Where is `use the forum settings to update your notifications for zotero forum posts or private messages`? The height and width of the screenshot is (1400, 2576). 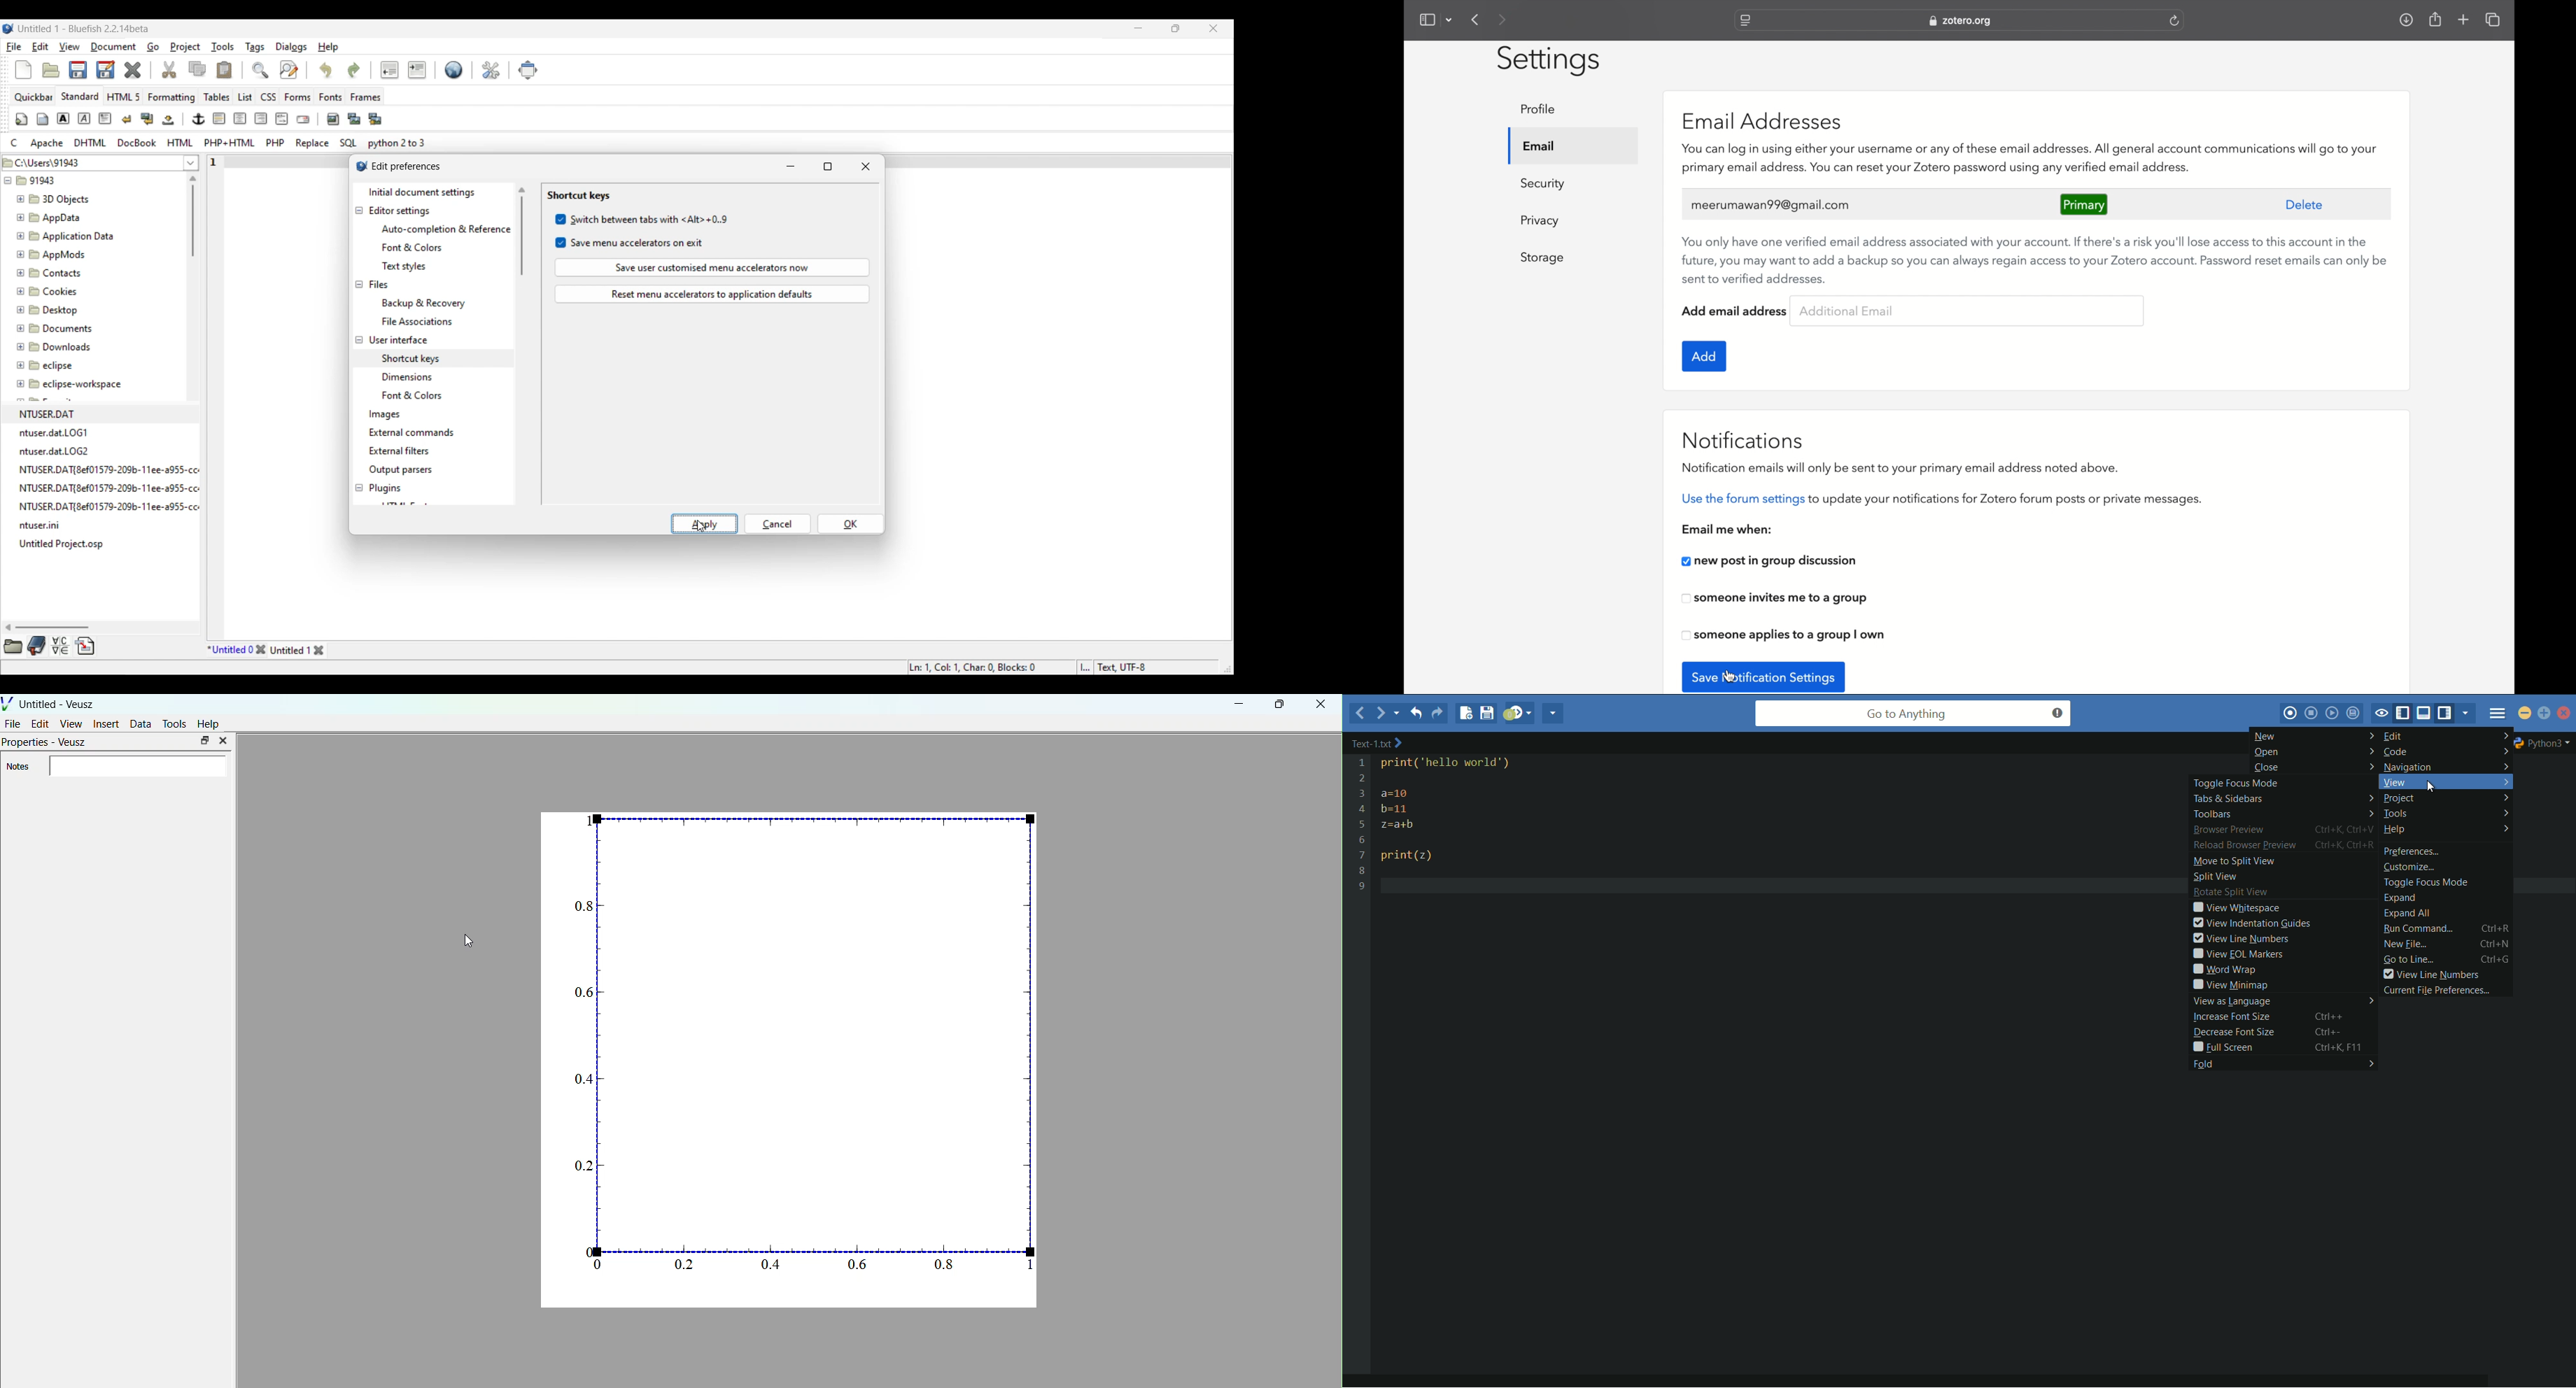 use the forum settings to update your notifications for zotero forum posts or private messages is located at coordinates (1941, 499).